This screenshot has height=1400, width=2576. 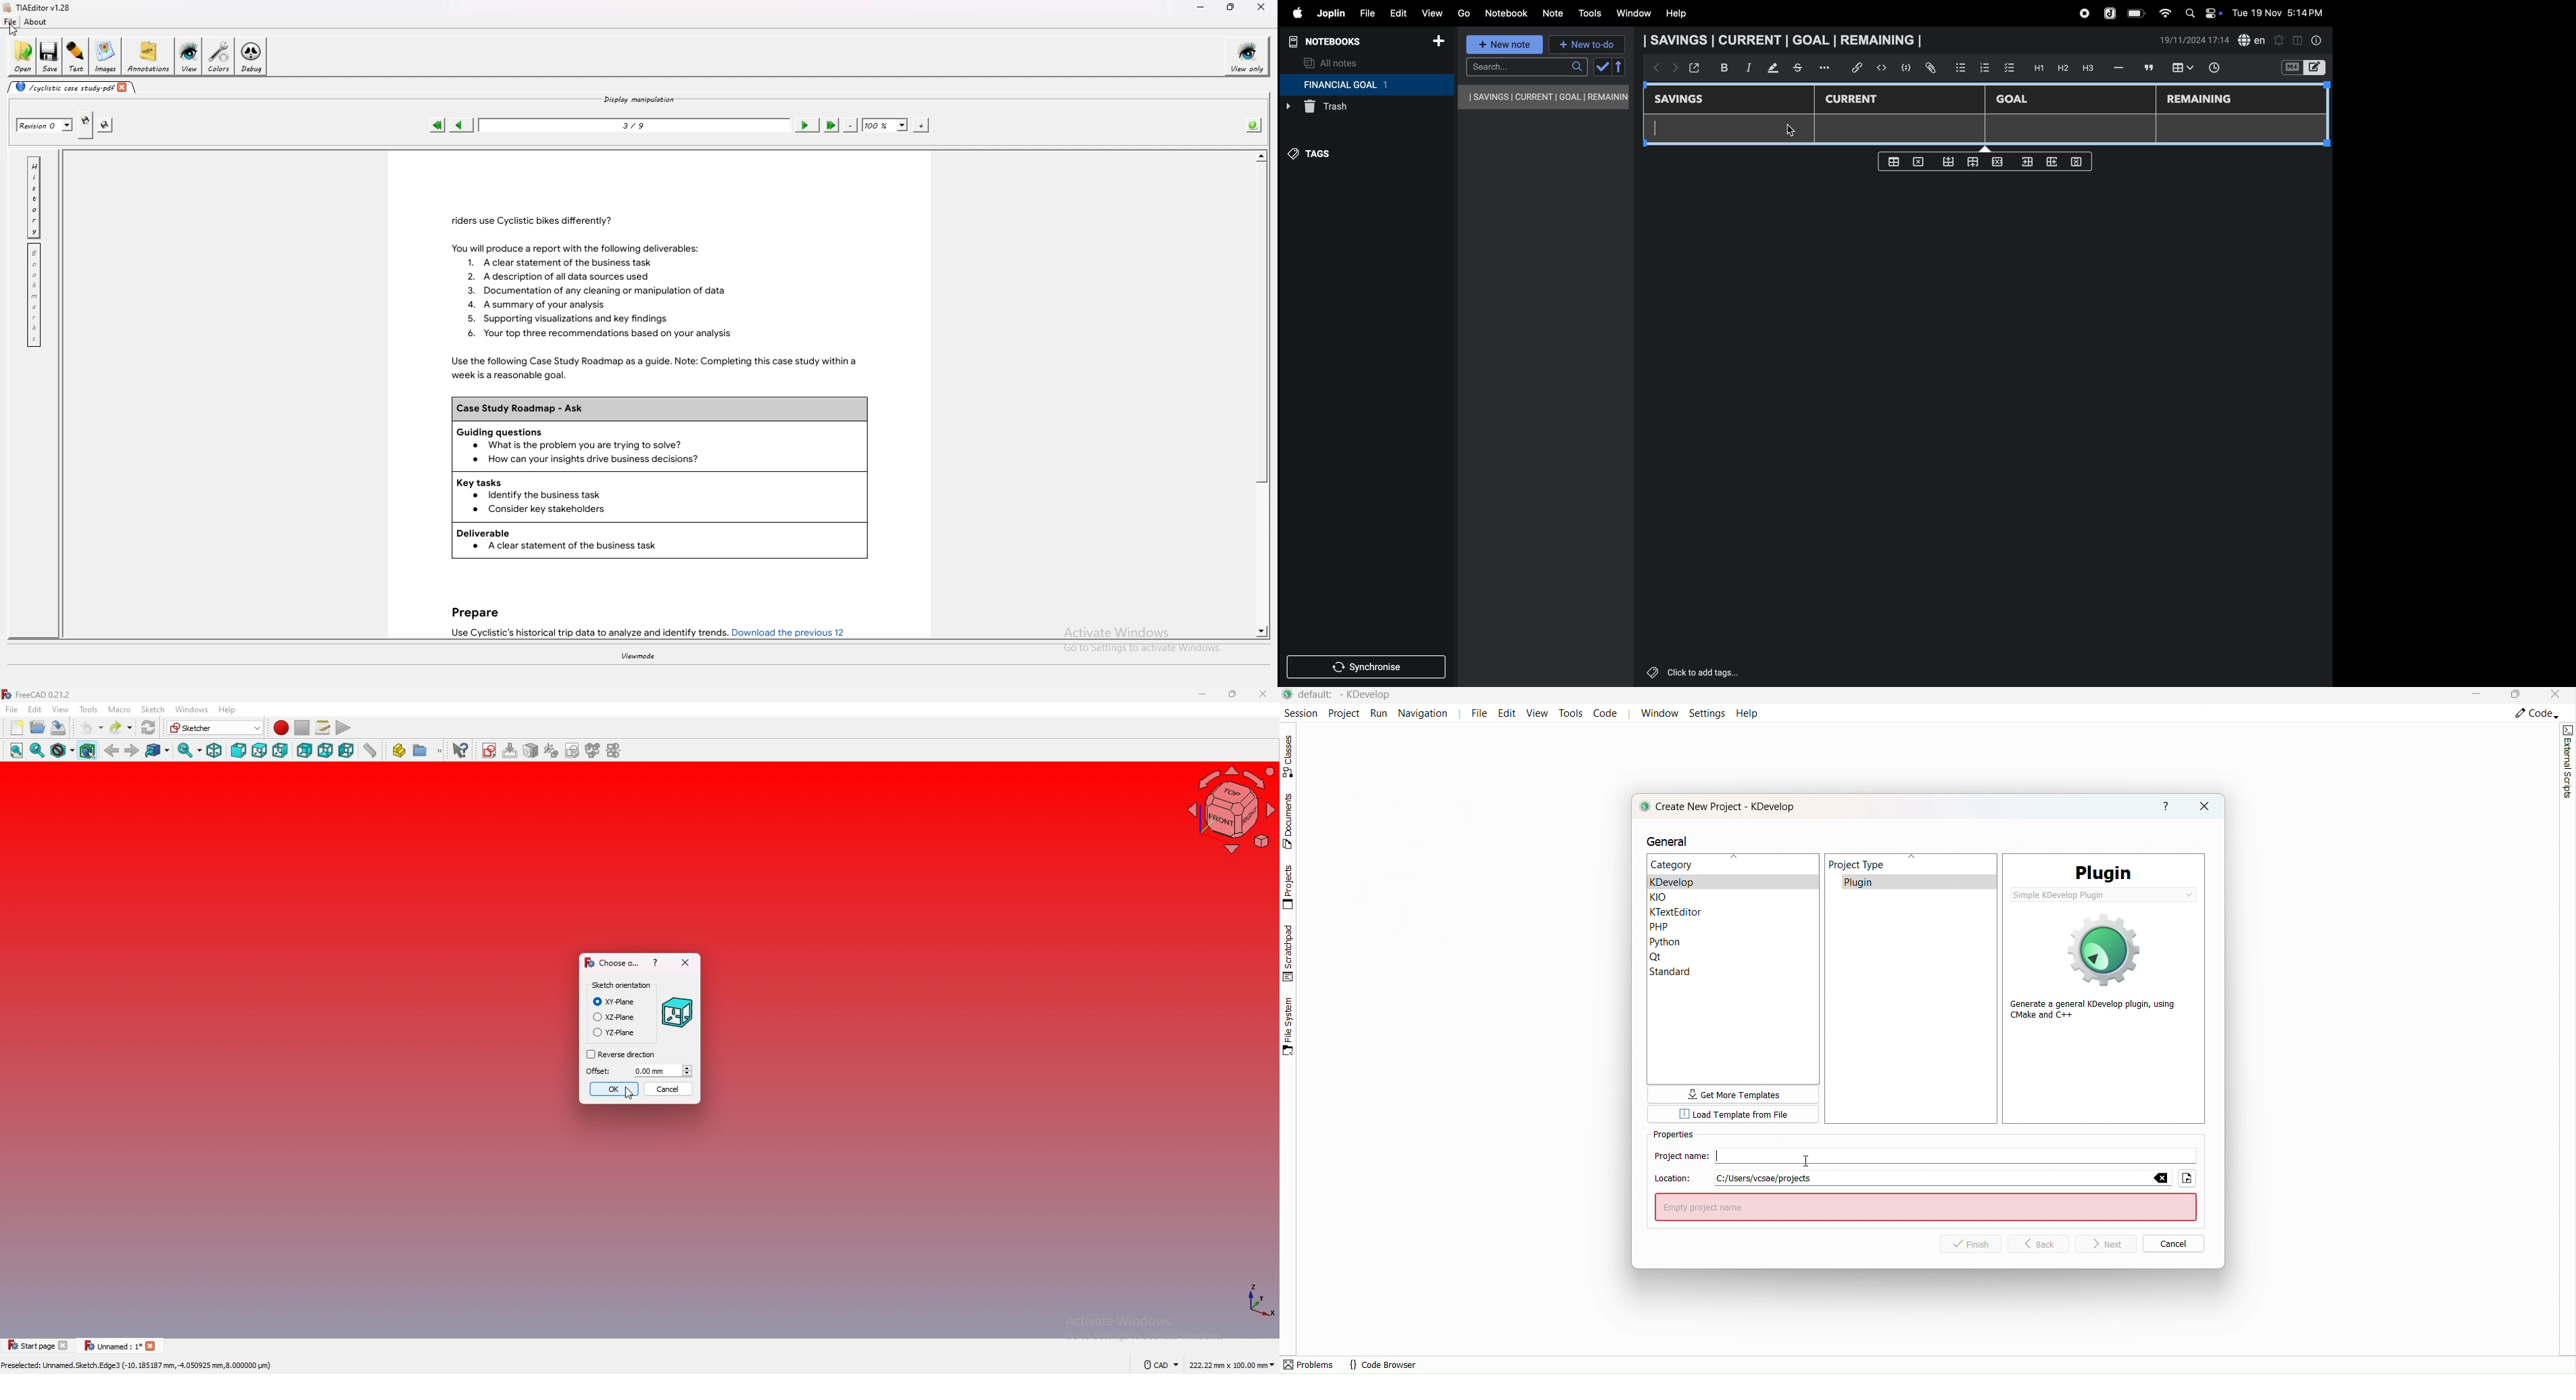 What do you see at coordinates (2088, 68) in the screenshot?
I see `heading 3` at bounding box center [2088, 68].